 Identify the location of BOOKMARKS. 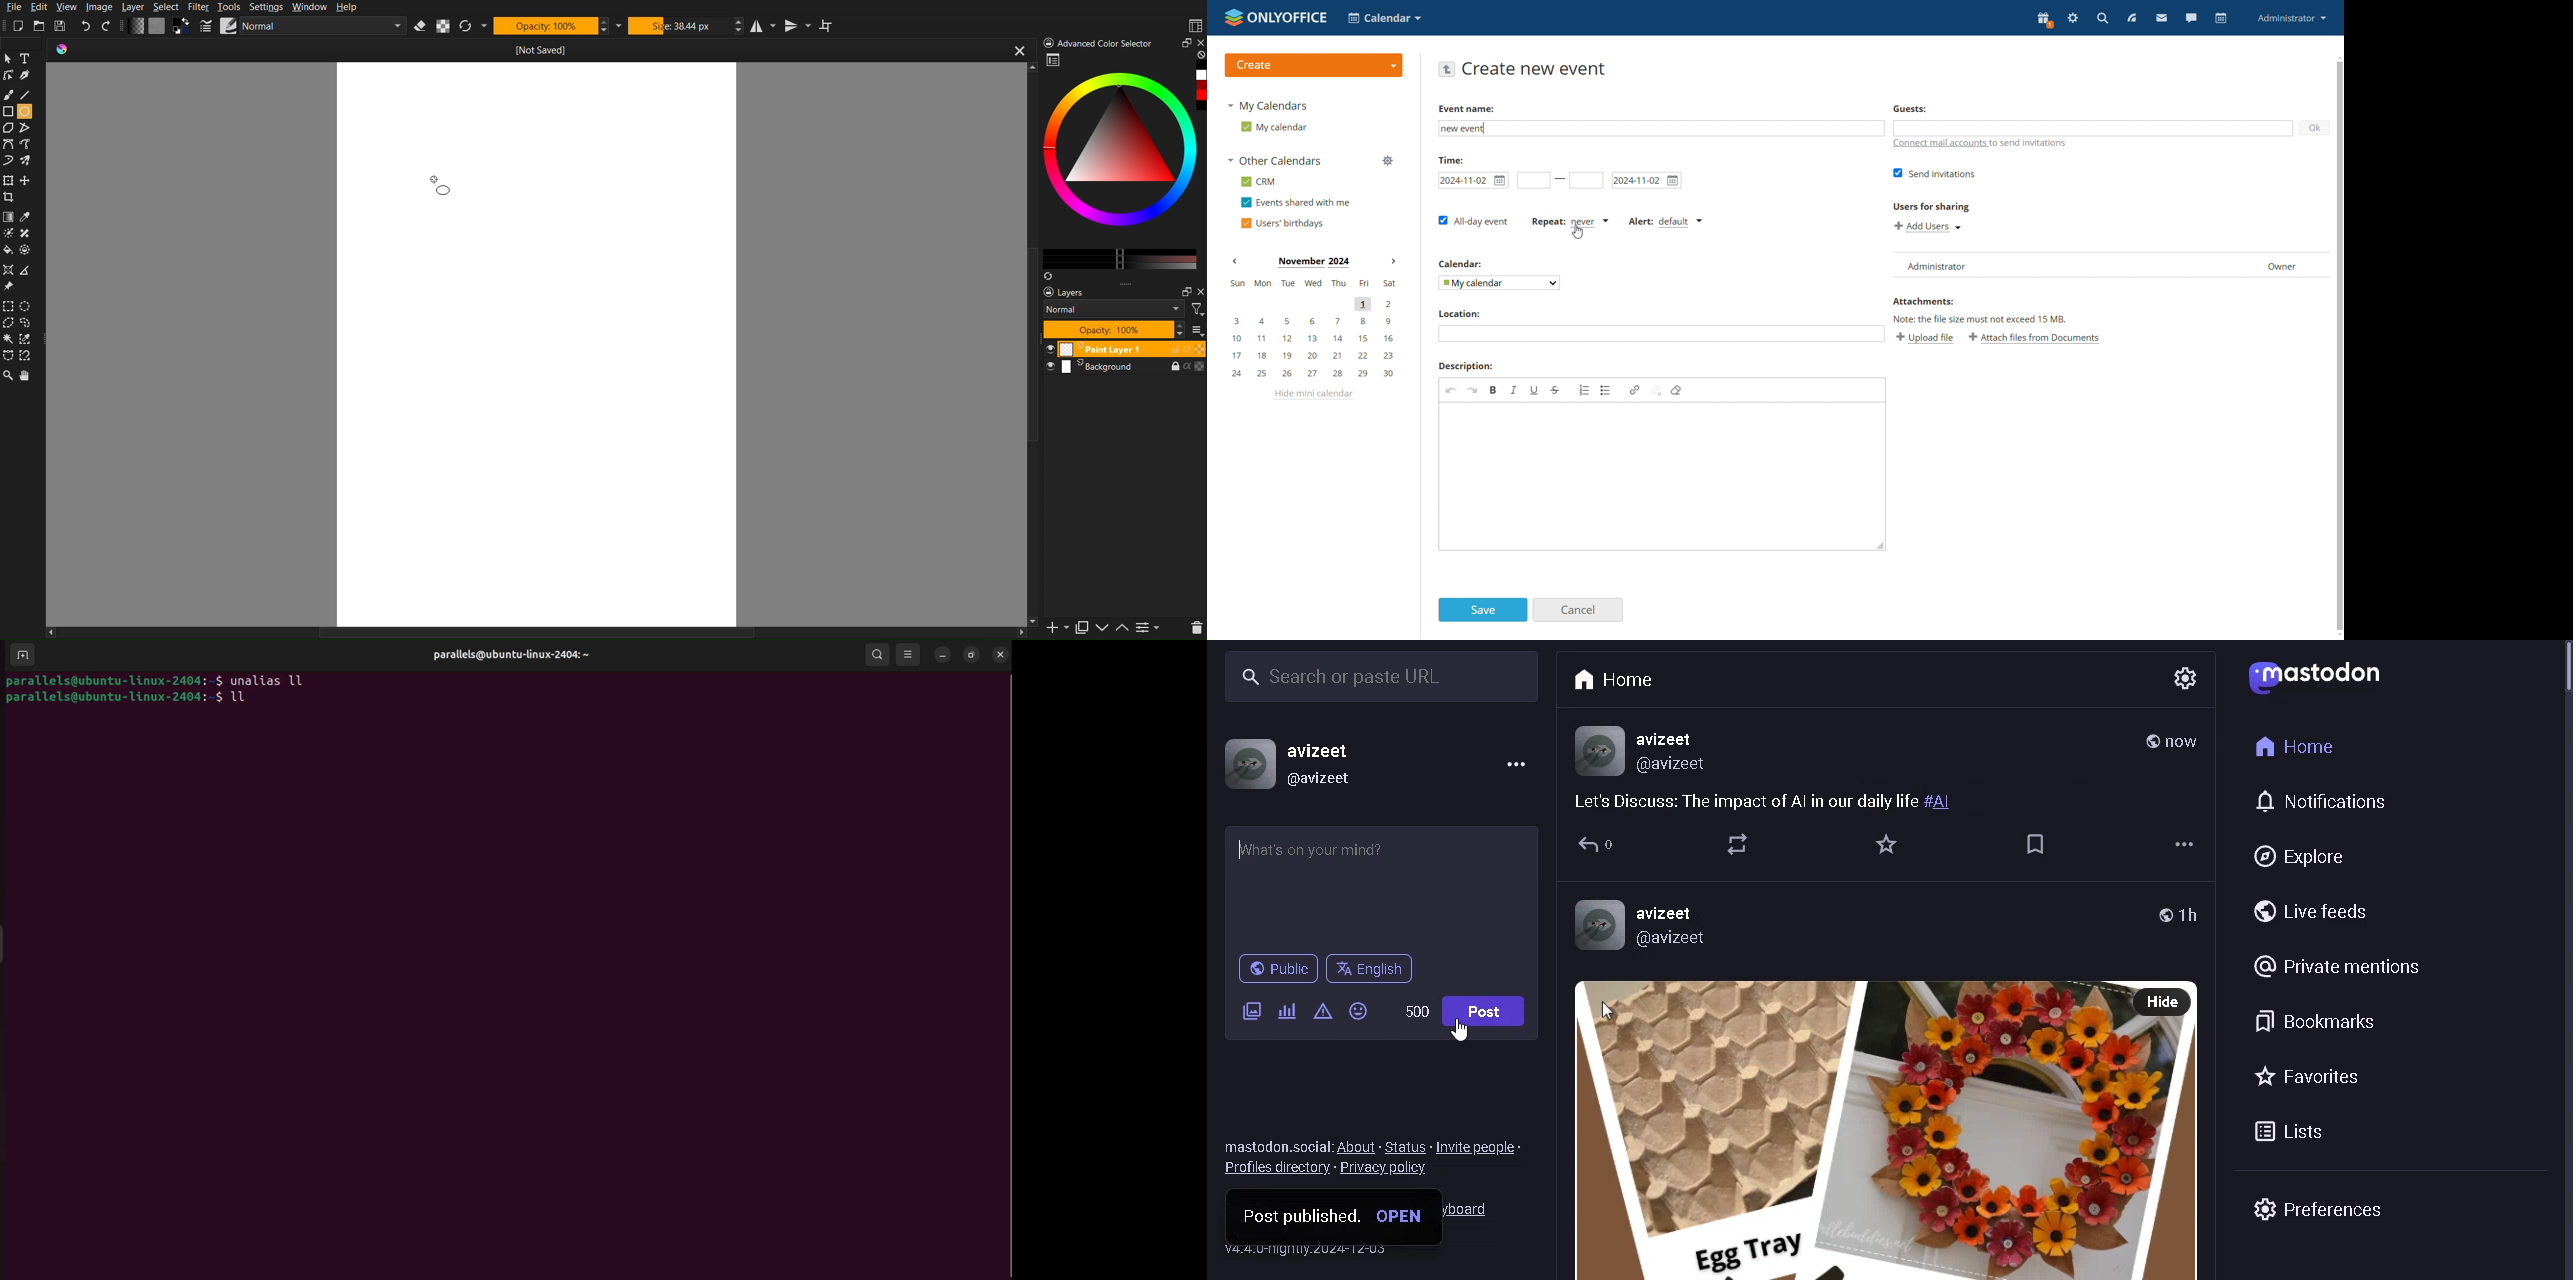
(2319, 1019).